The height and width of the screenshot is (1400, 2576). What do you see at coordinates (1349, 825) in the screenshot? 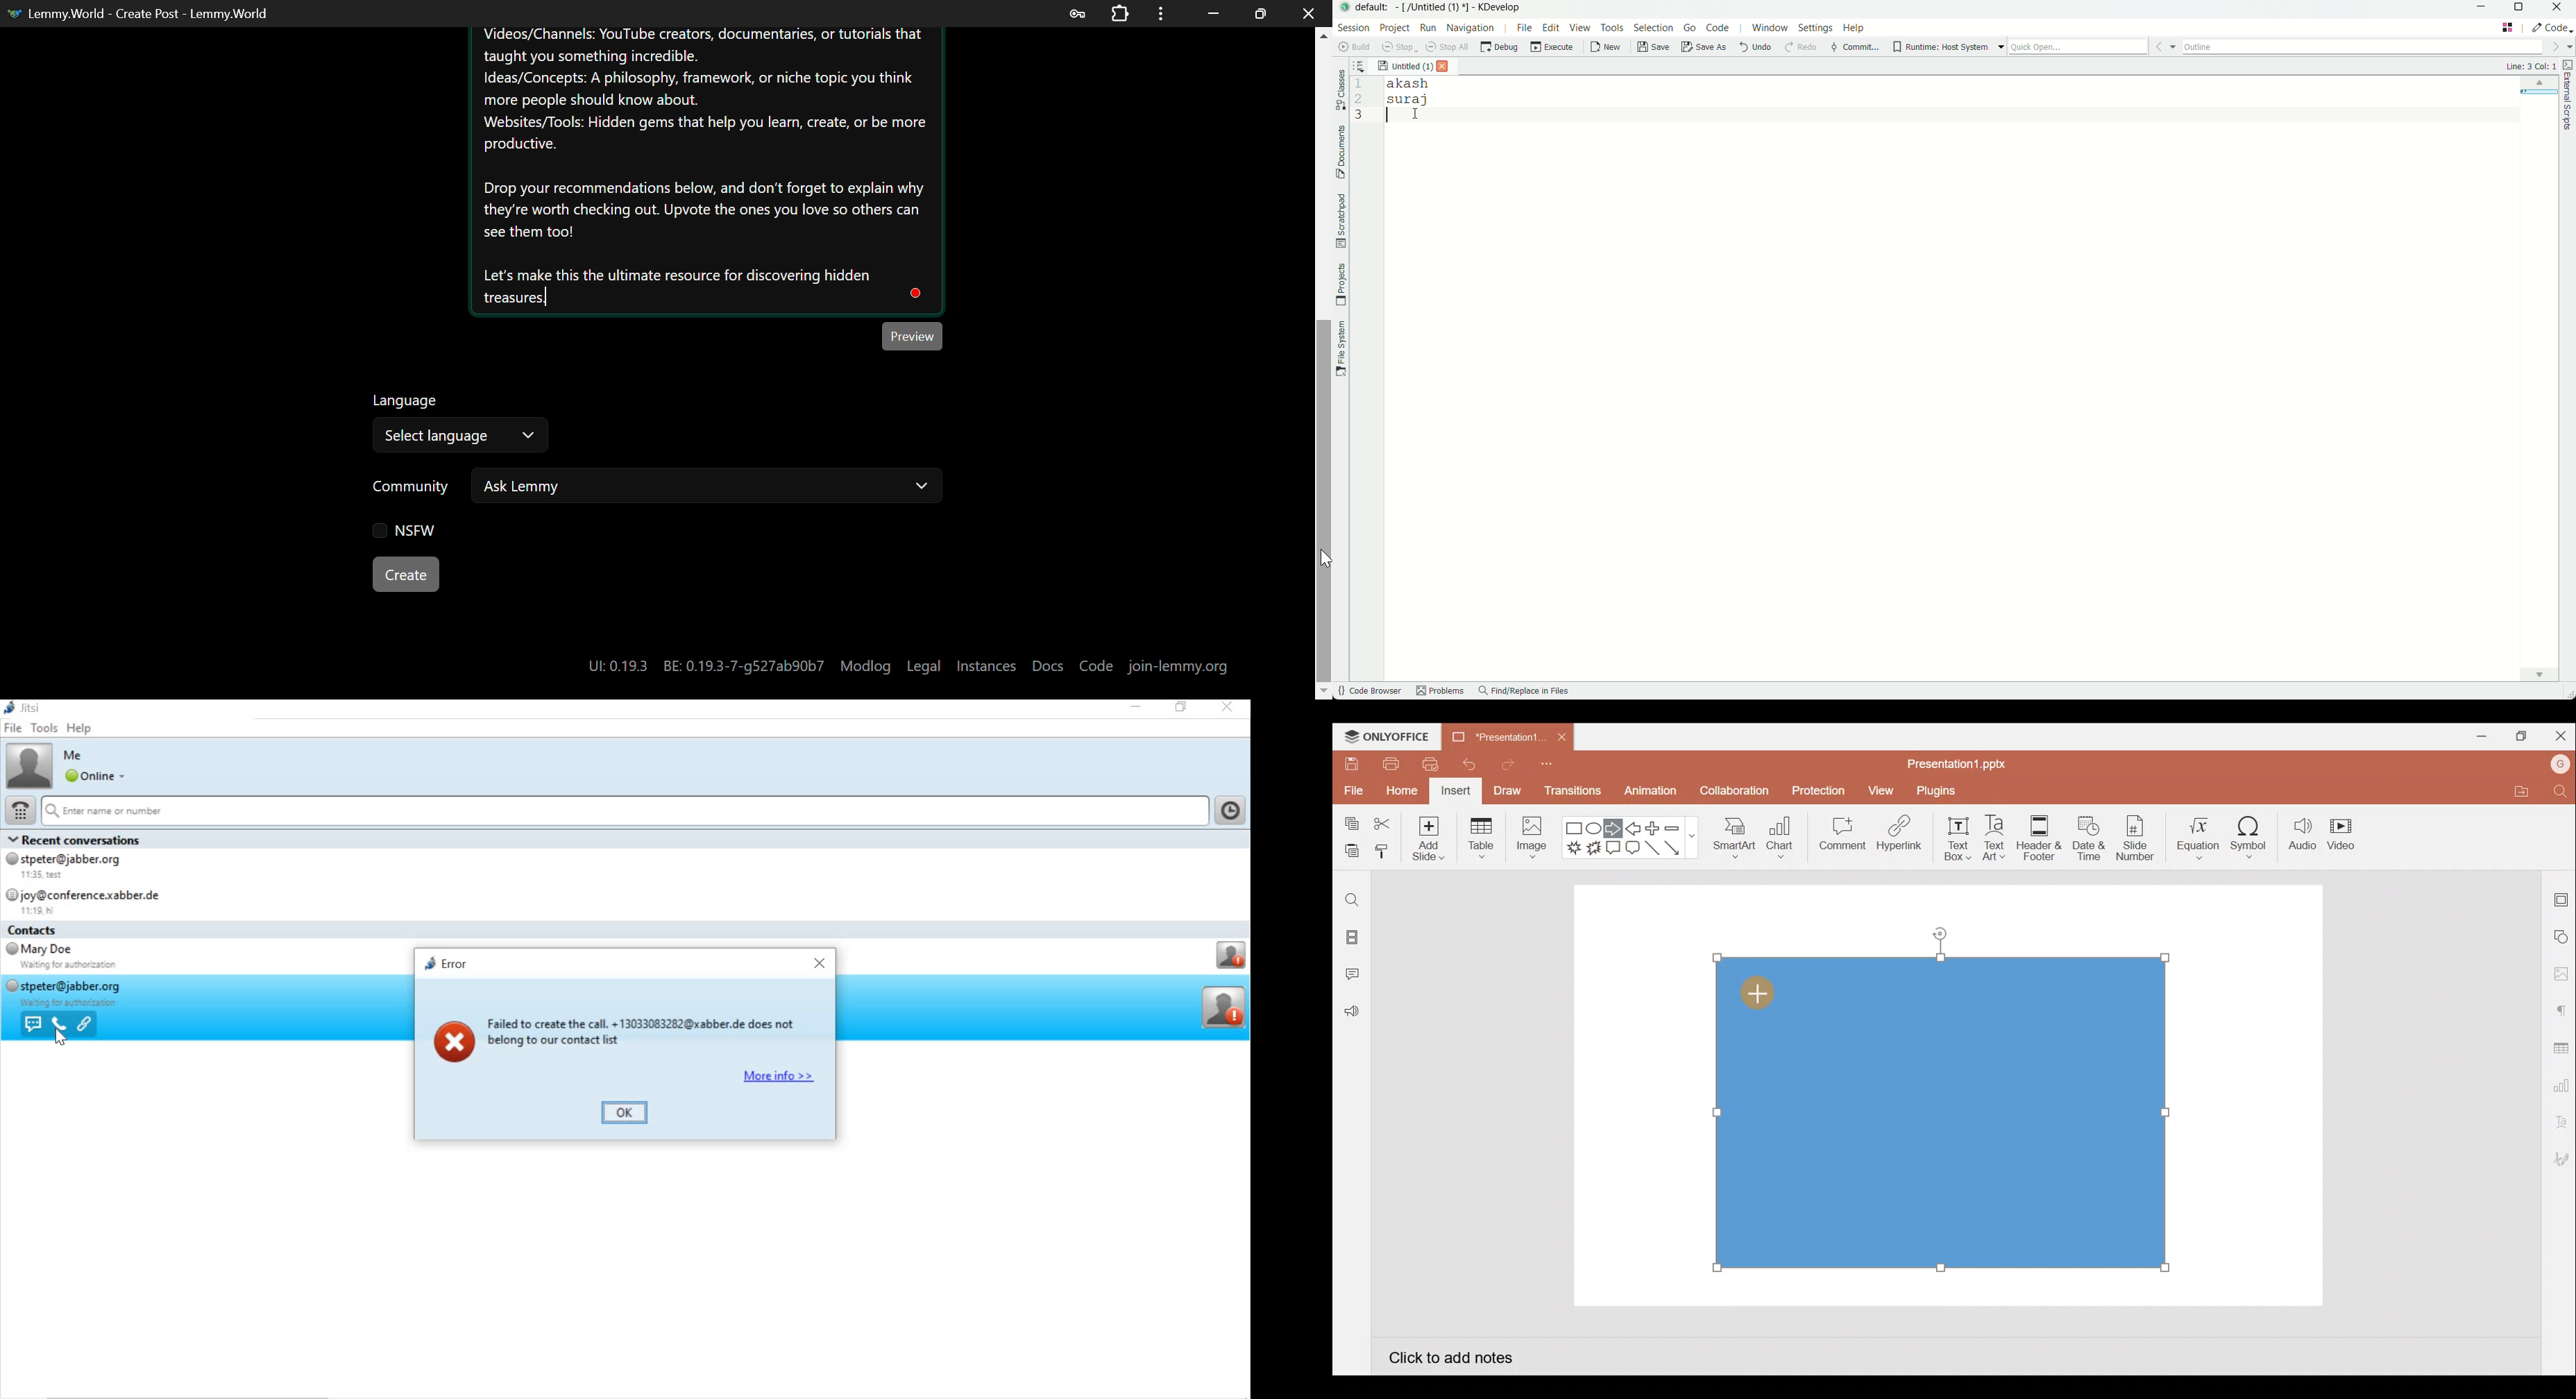
I see `Copy` at bounding box center [1349, 825].